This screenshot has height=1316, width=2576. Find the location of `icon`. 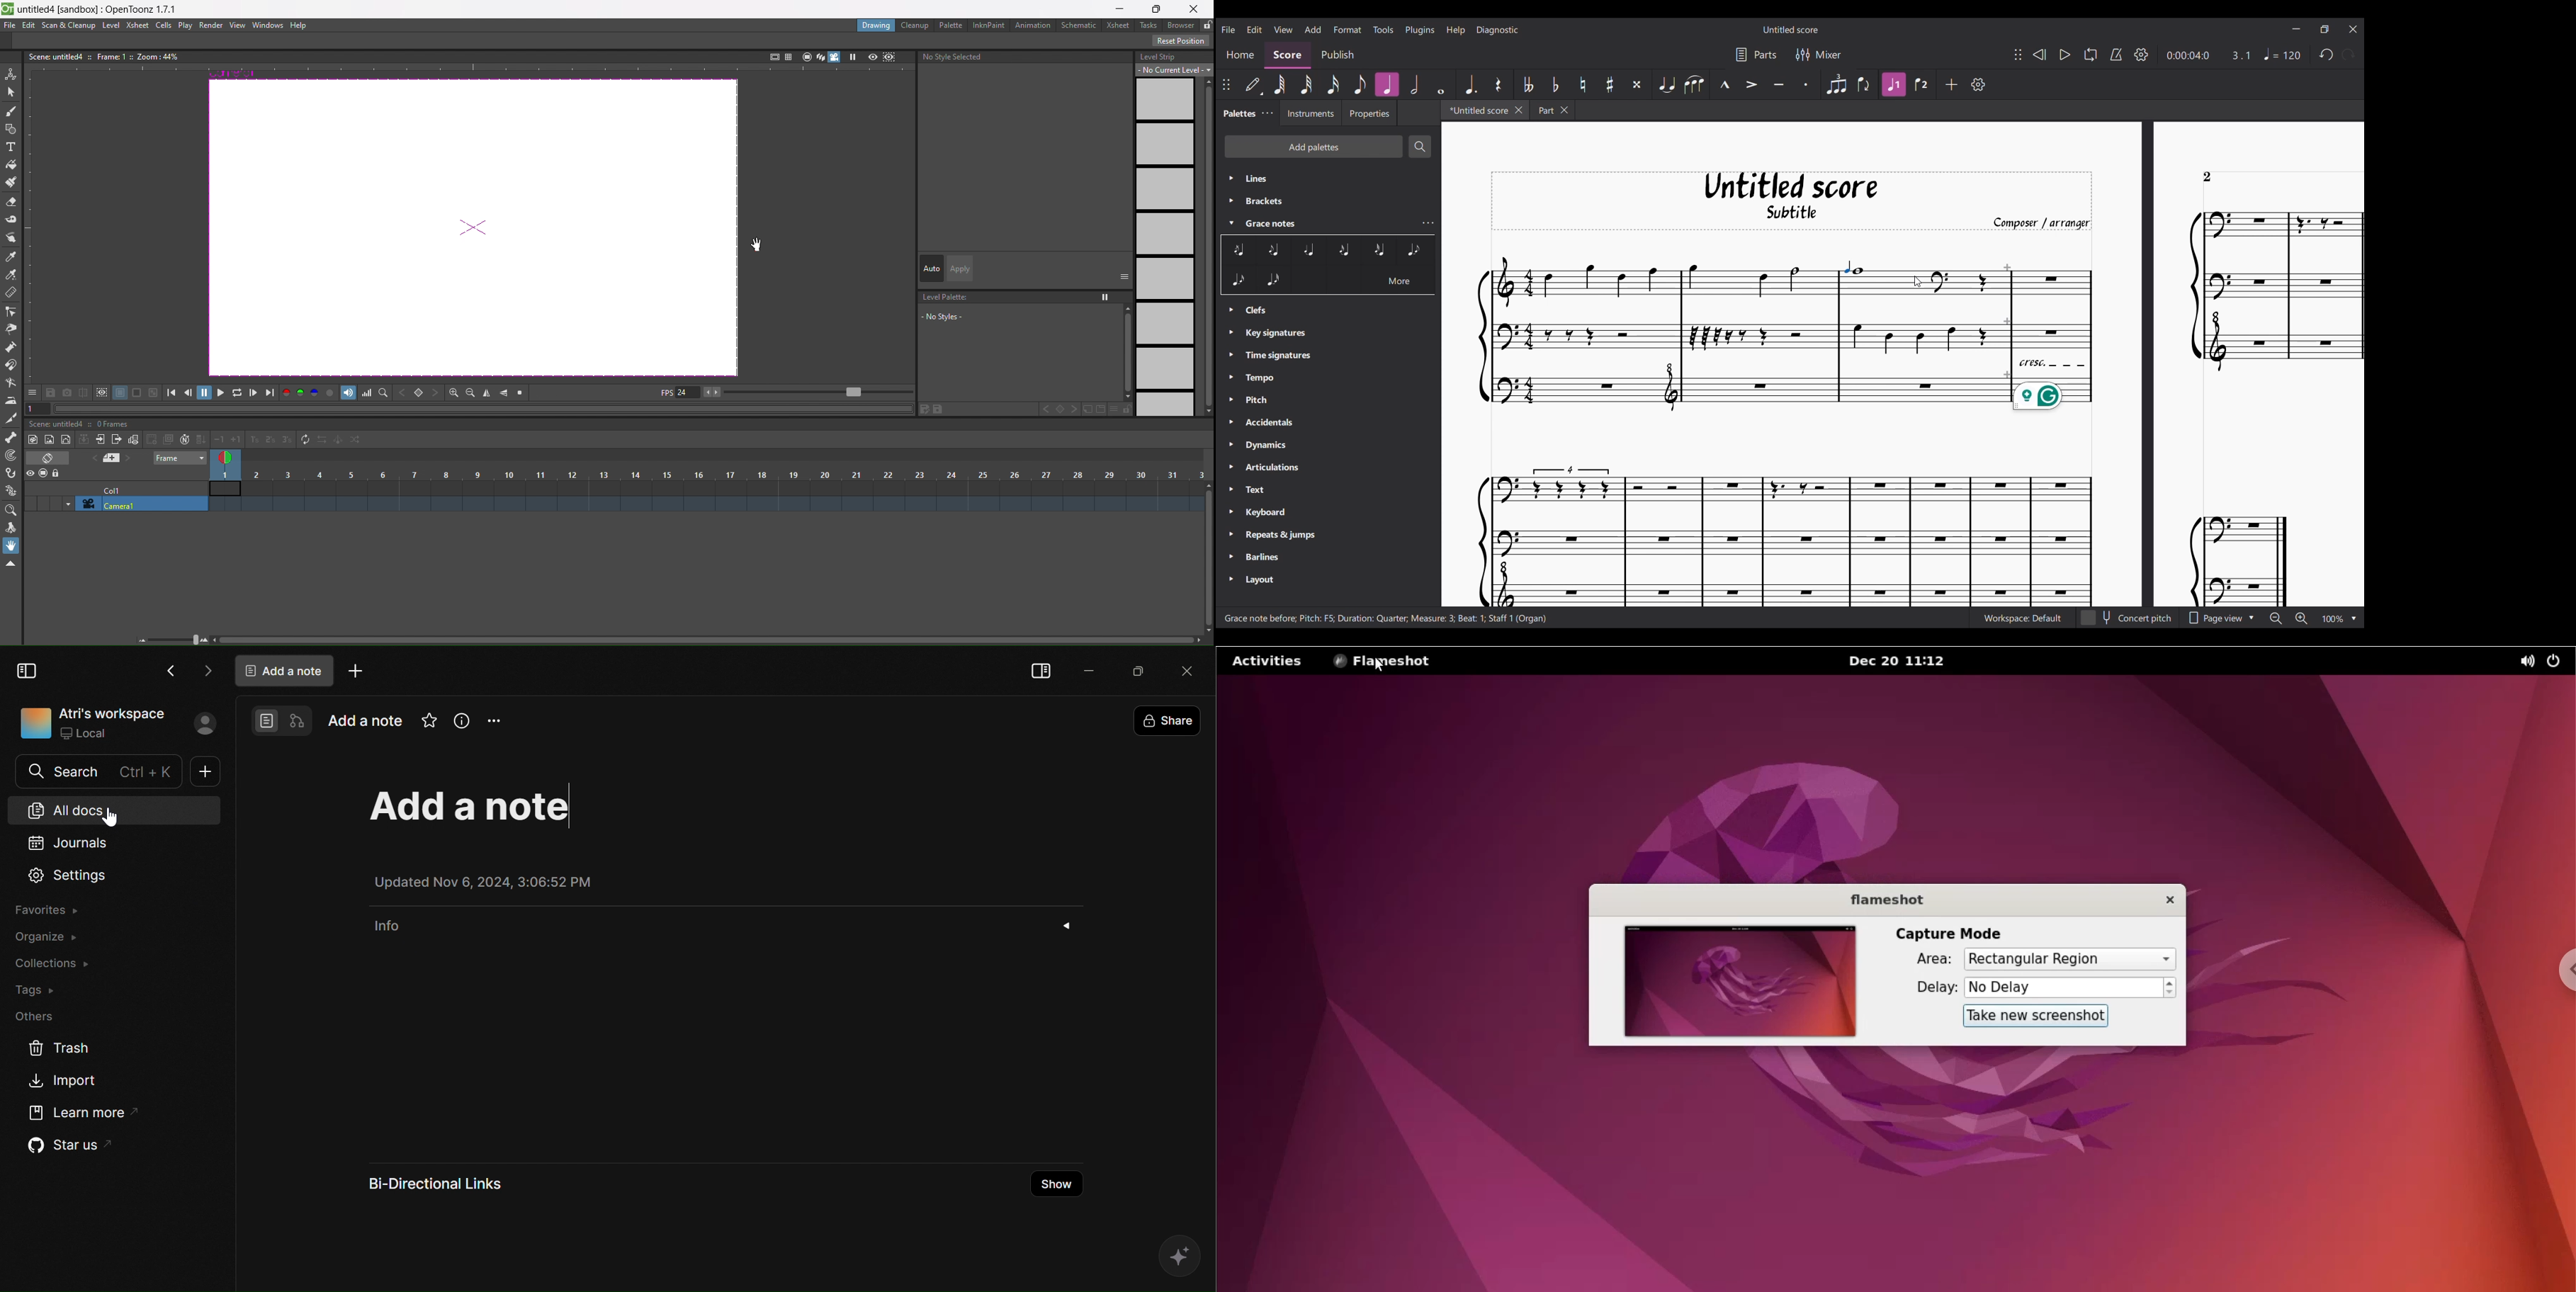

icon is located at coordinates (94, 393).